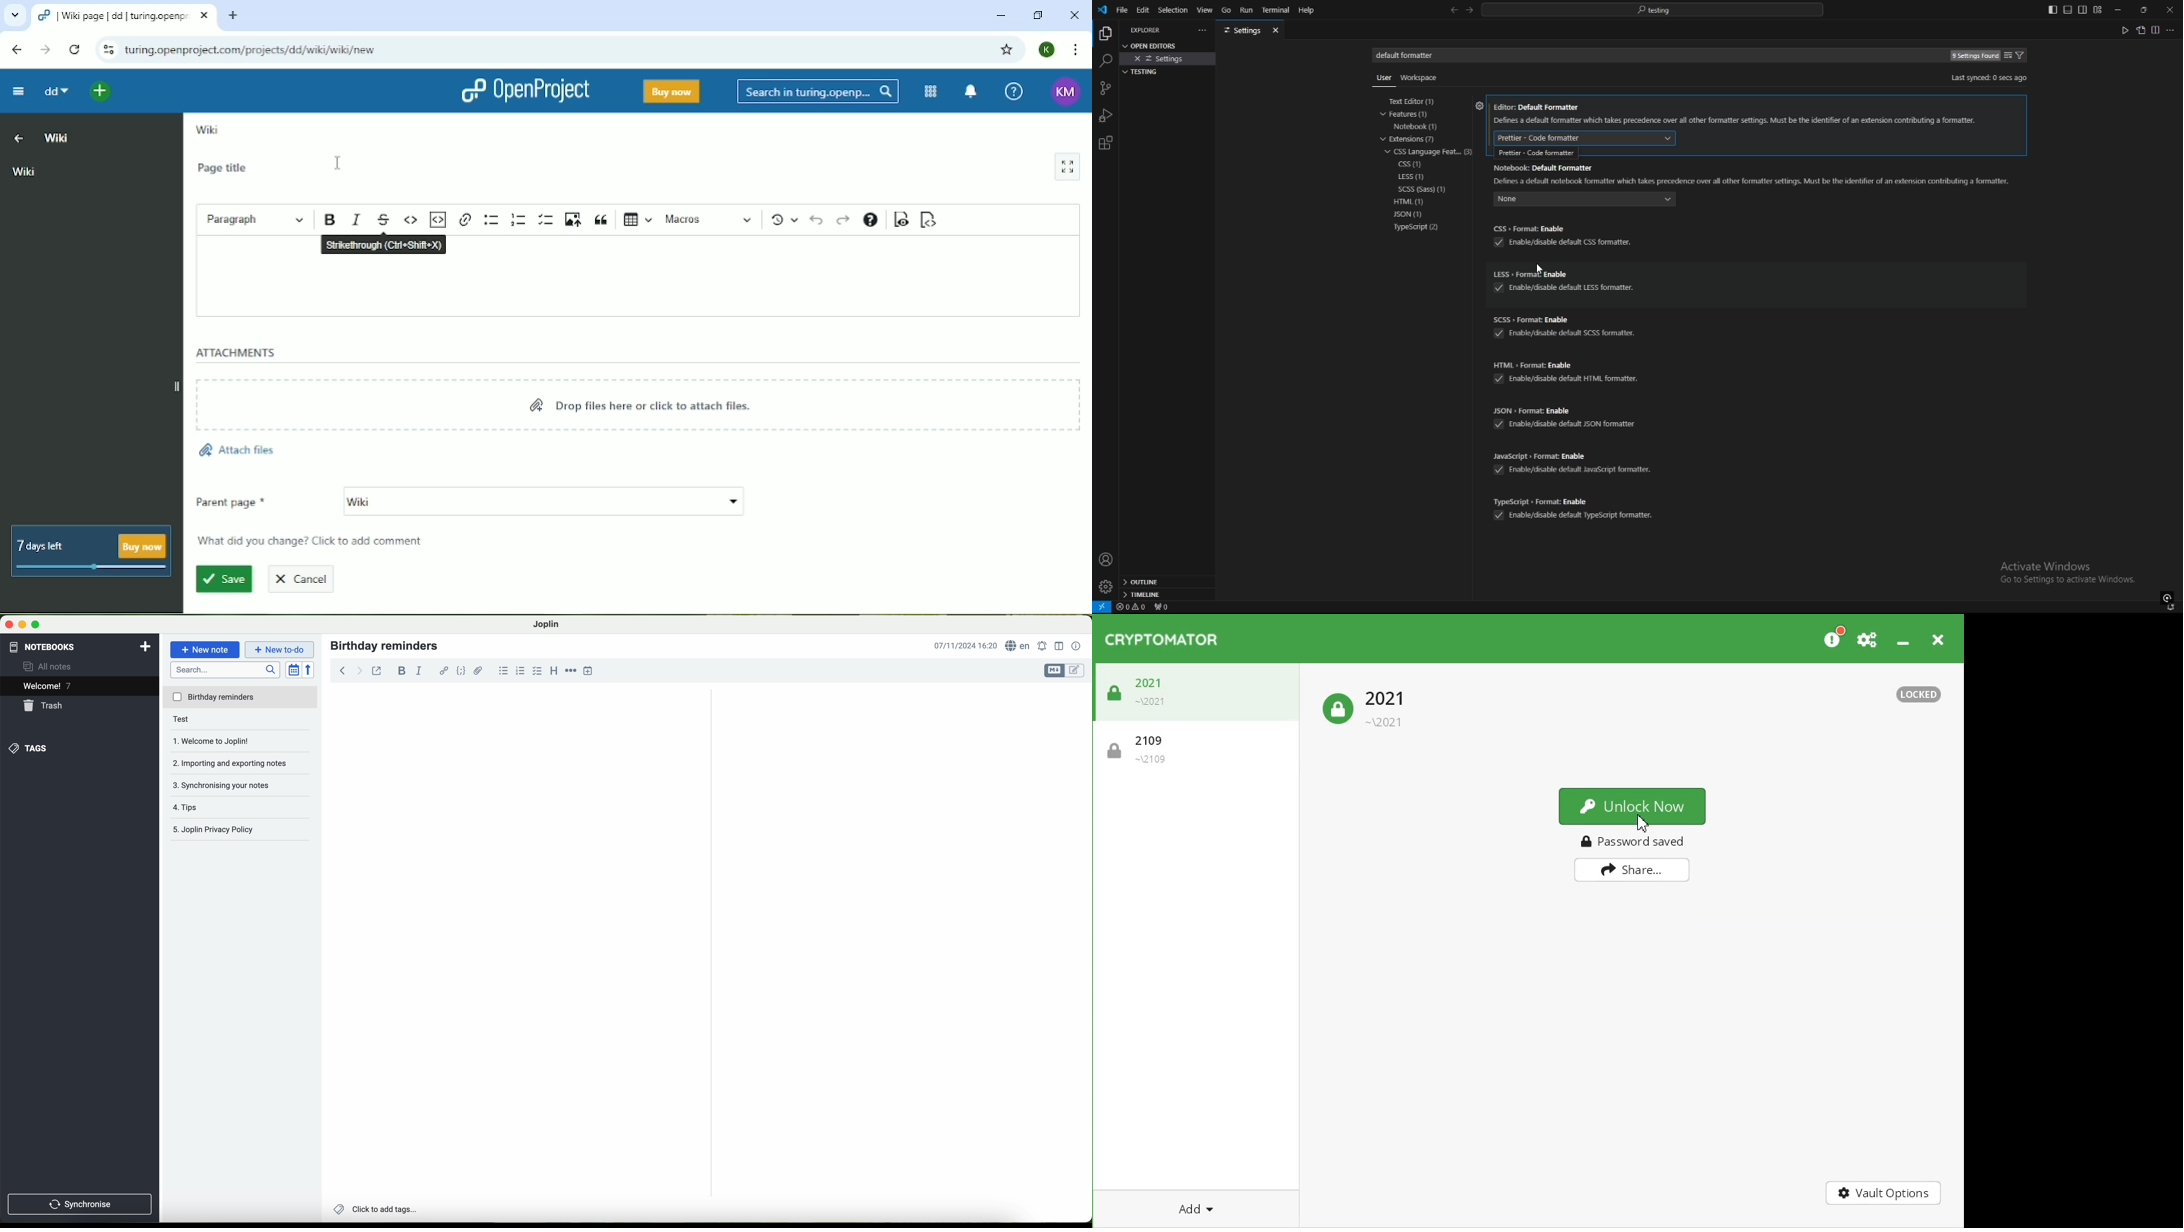  Describe the element at coordinates (228, 784) in the screenshot. I see `synchronising your notes` at that location.